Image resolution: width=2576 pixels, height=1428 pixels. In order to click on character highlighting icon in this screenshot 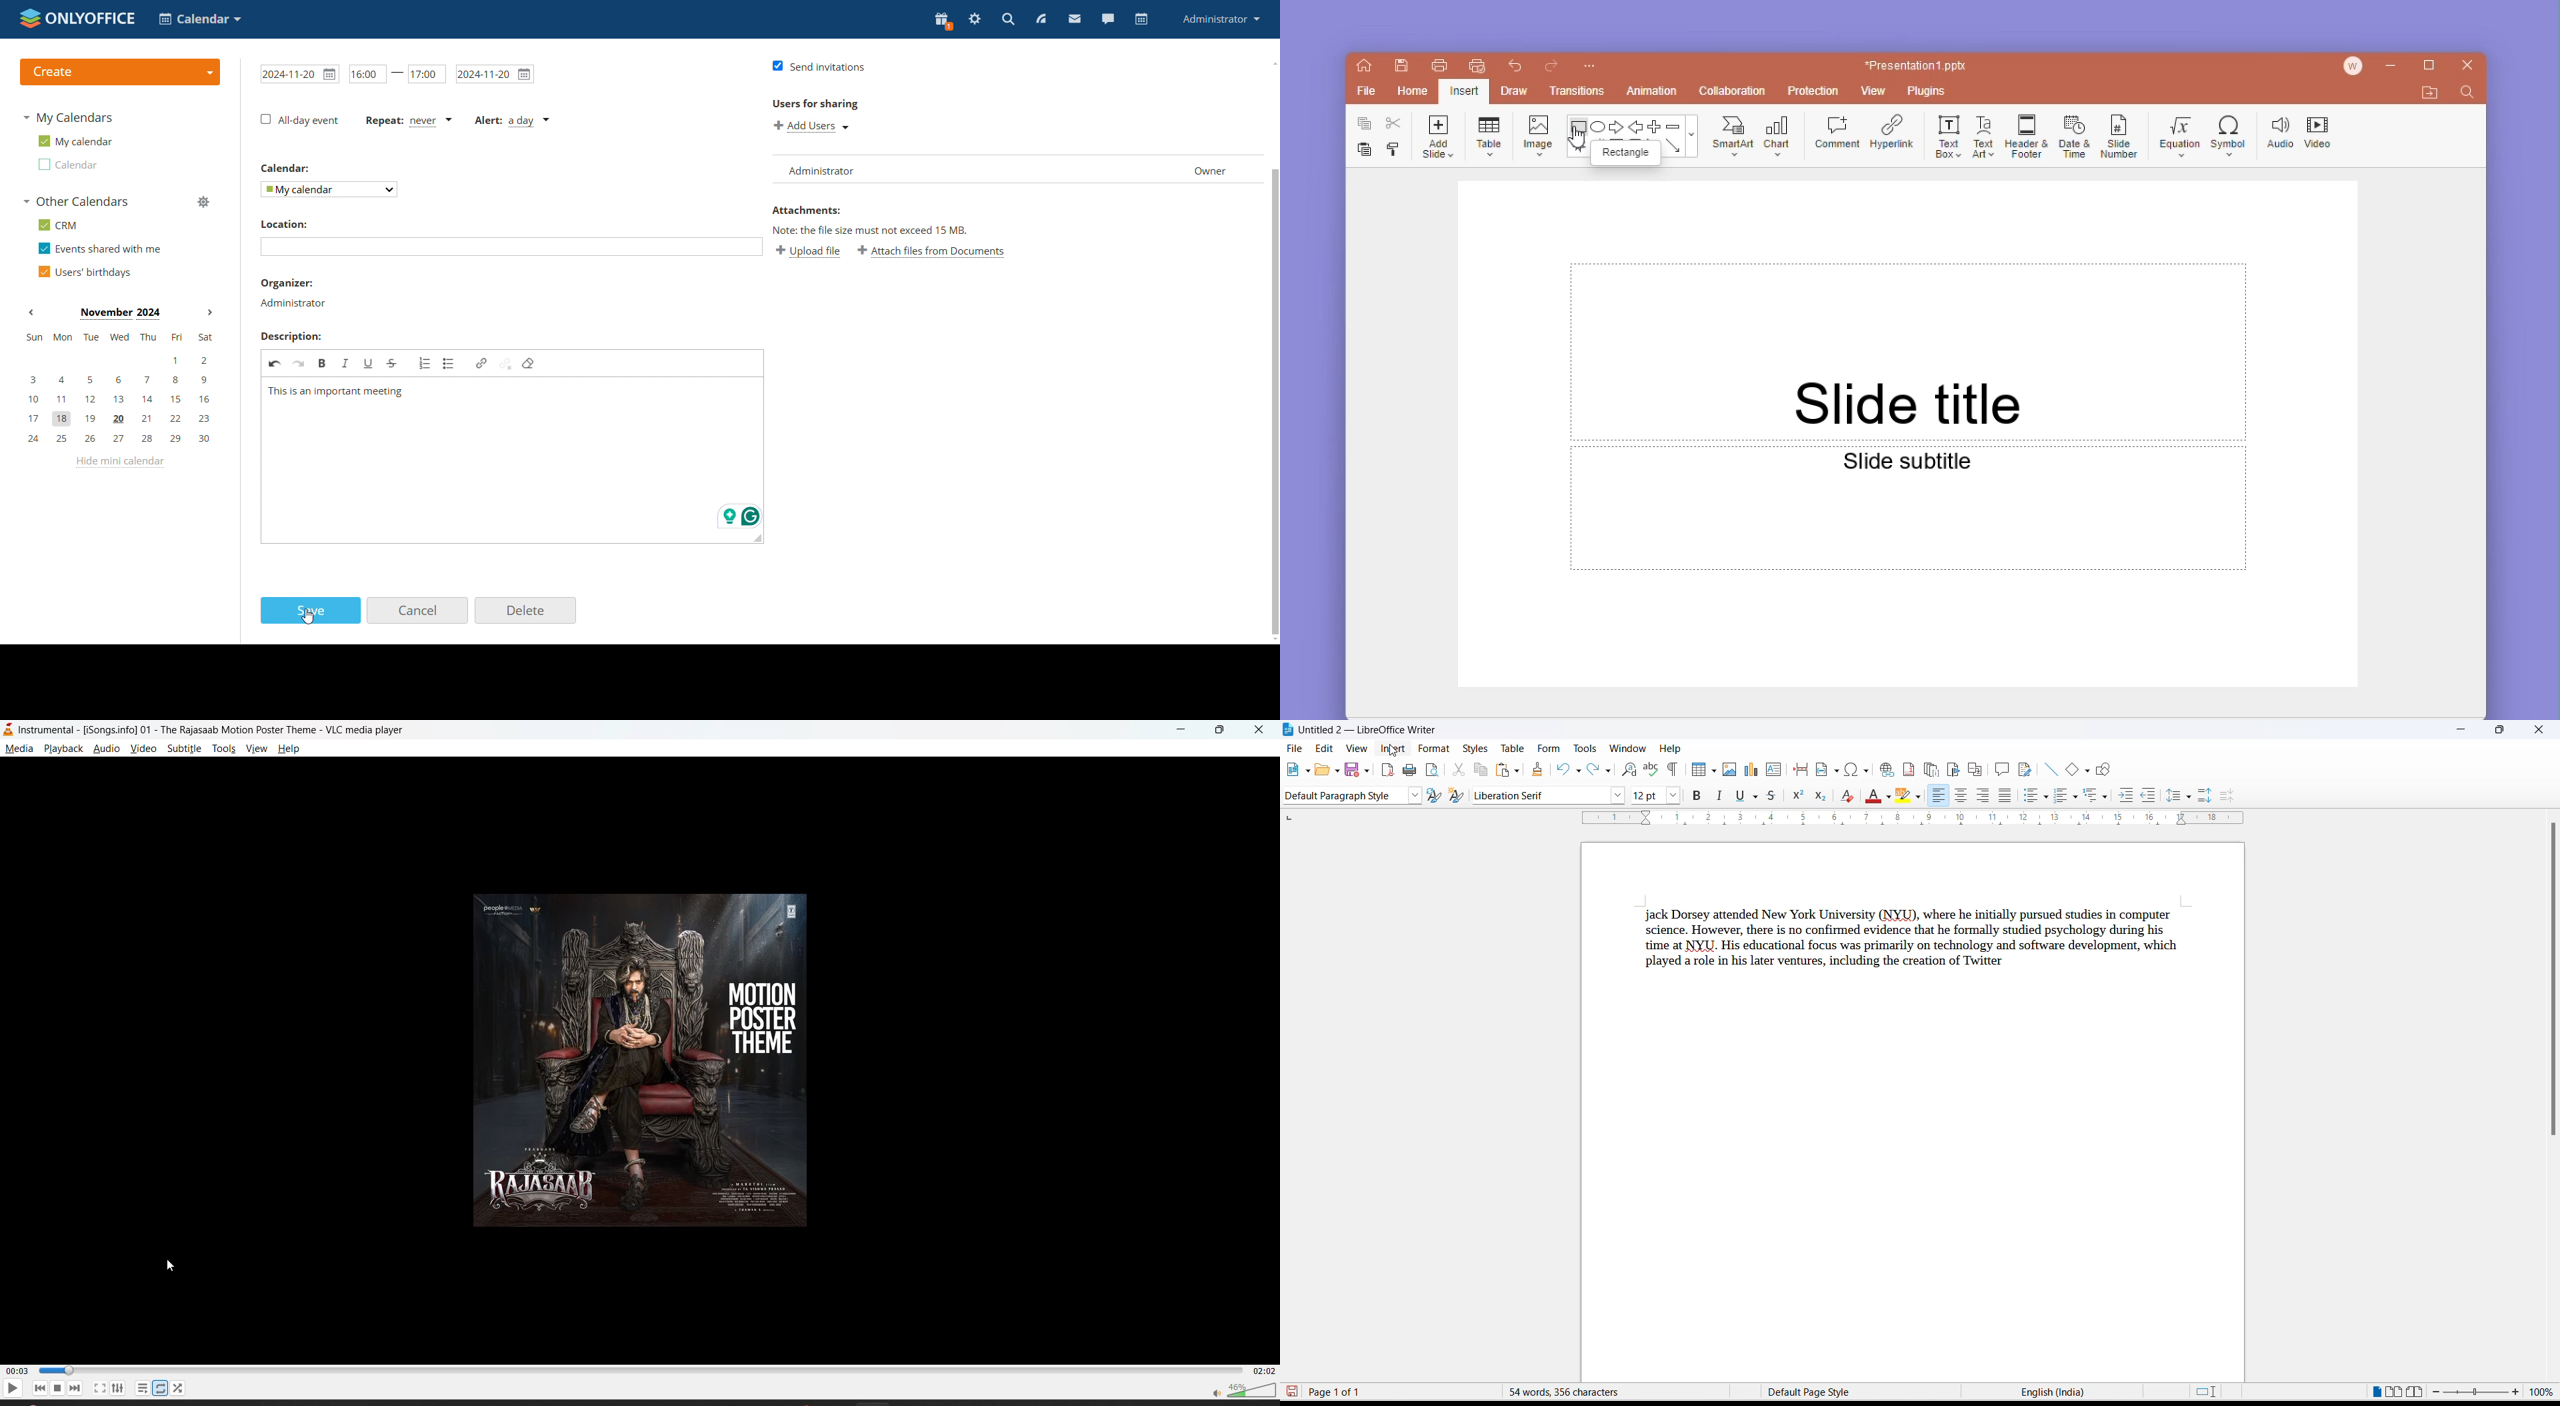, I will do `click(1903, 796)`.